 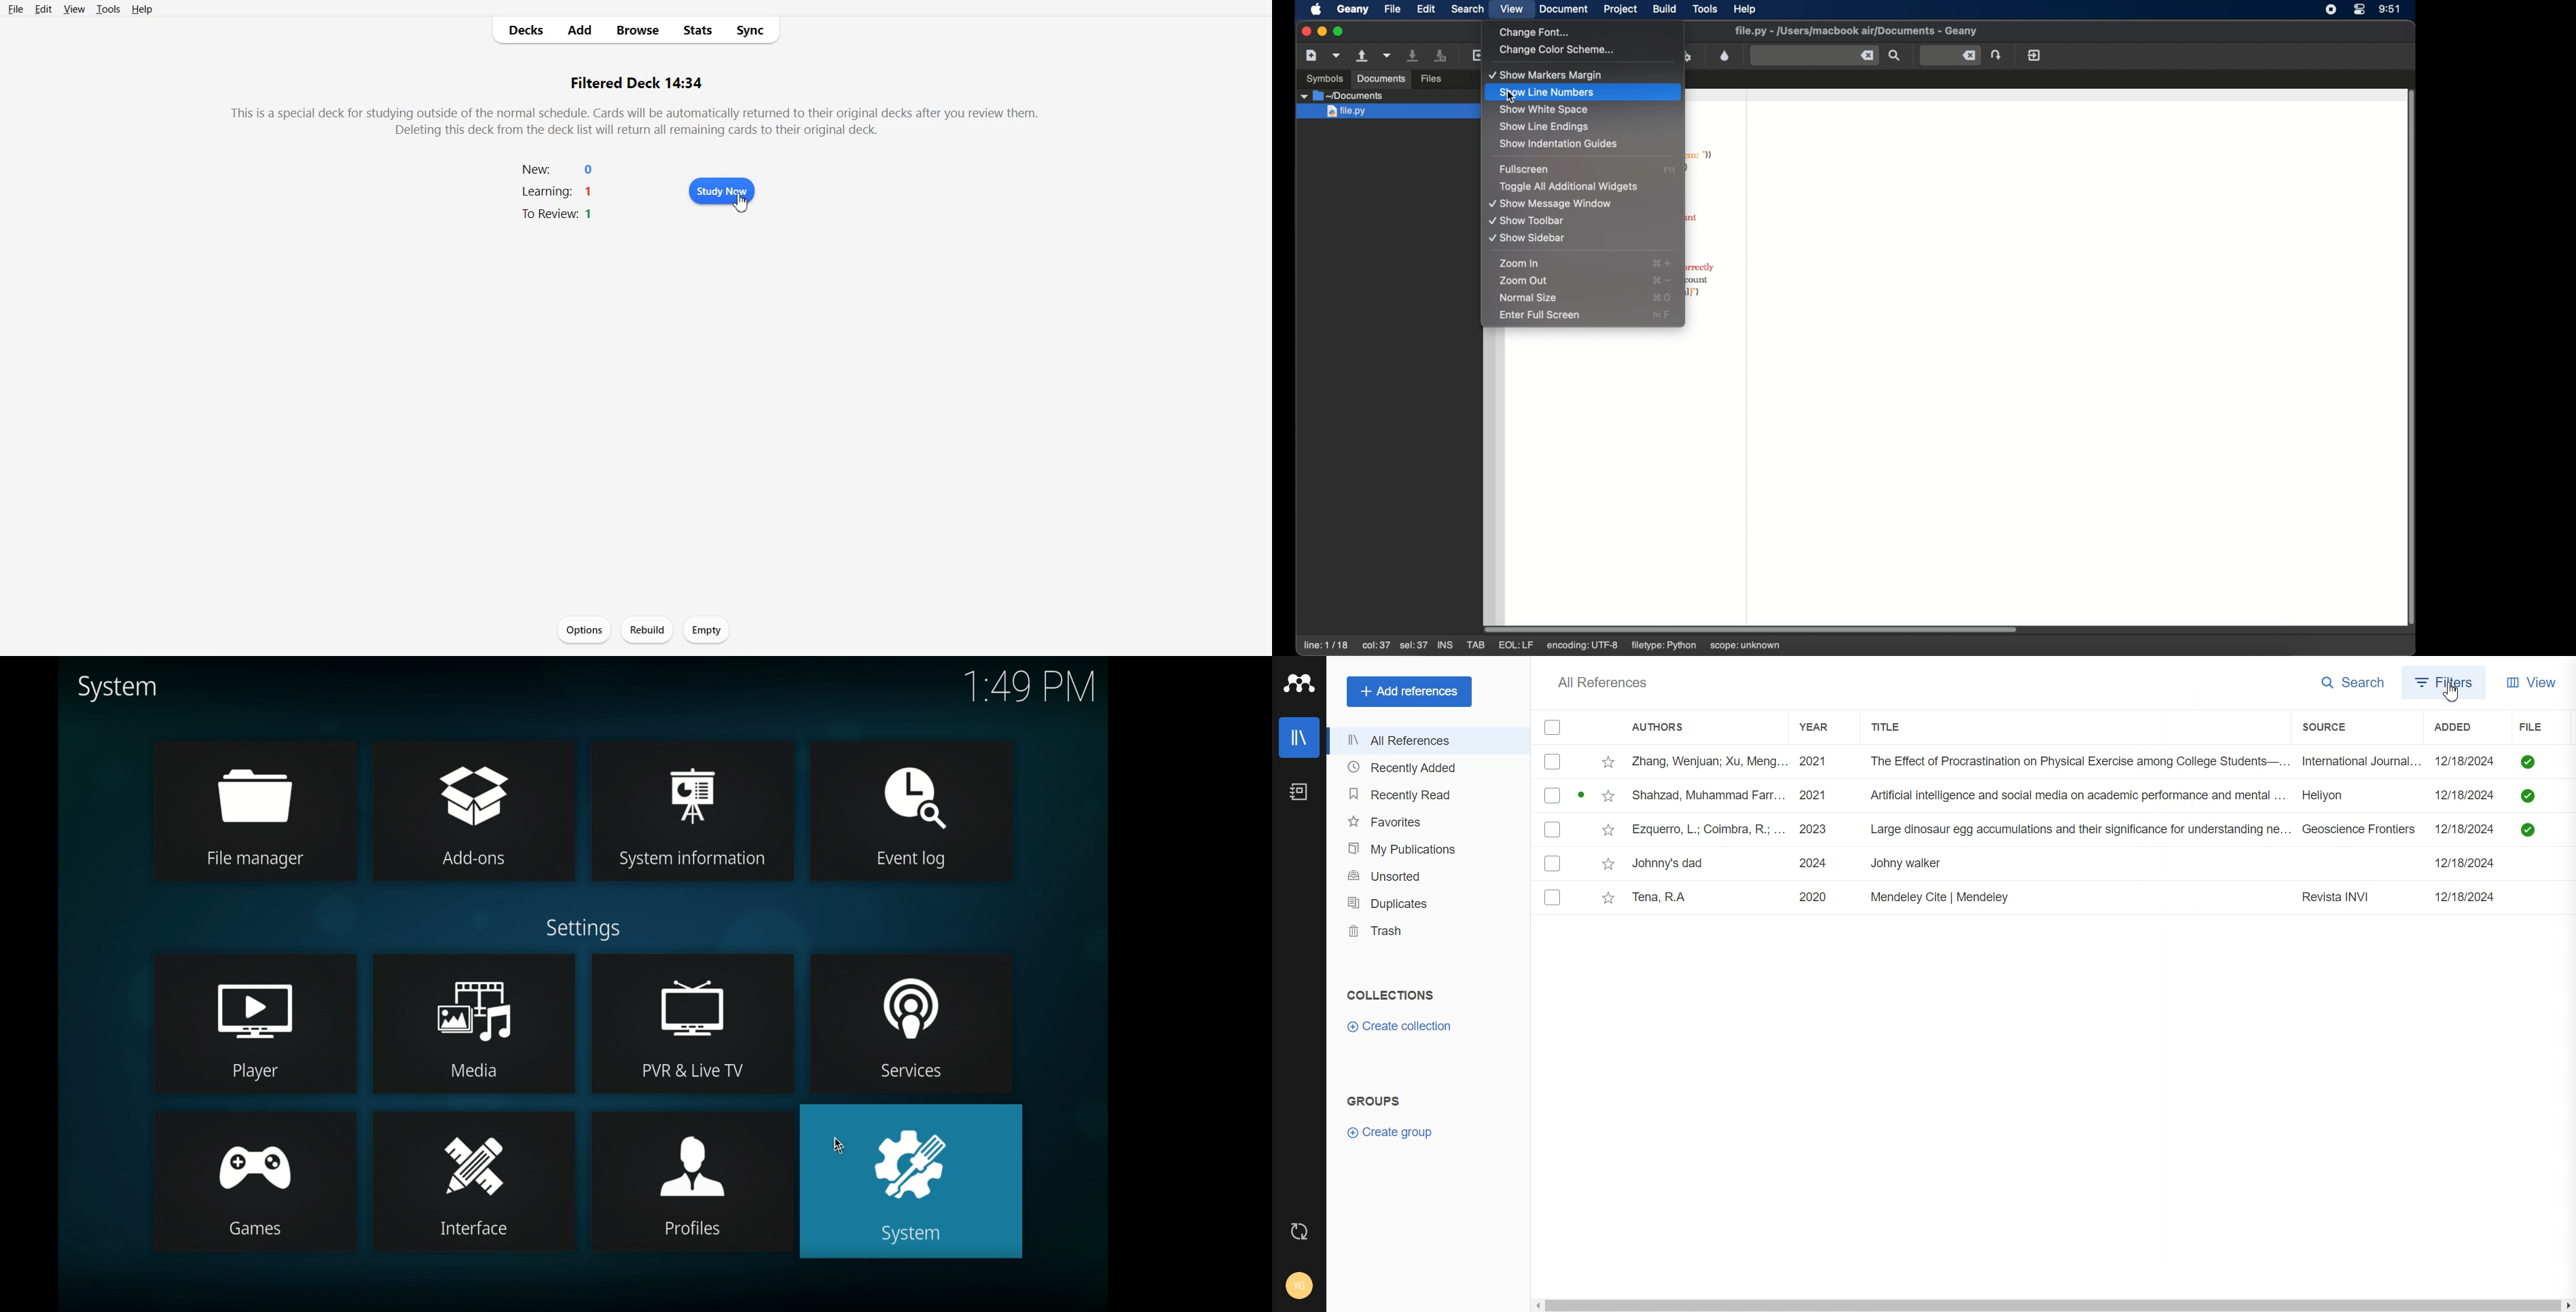 What do you see at coordinates (693, 1023) in the screenshot?
I see `pvr and live tv` at bounding box center [693, 1023].